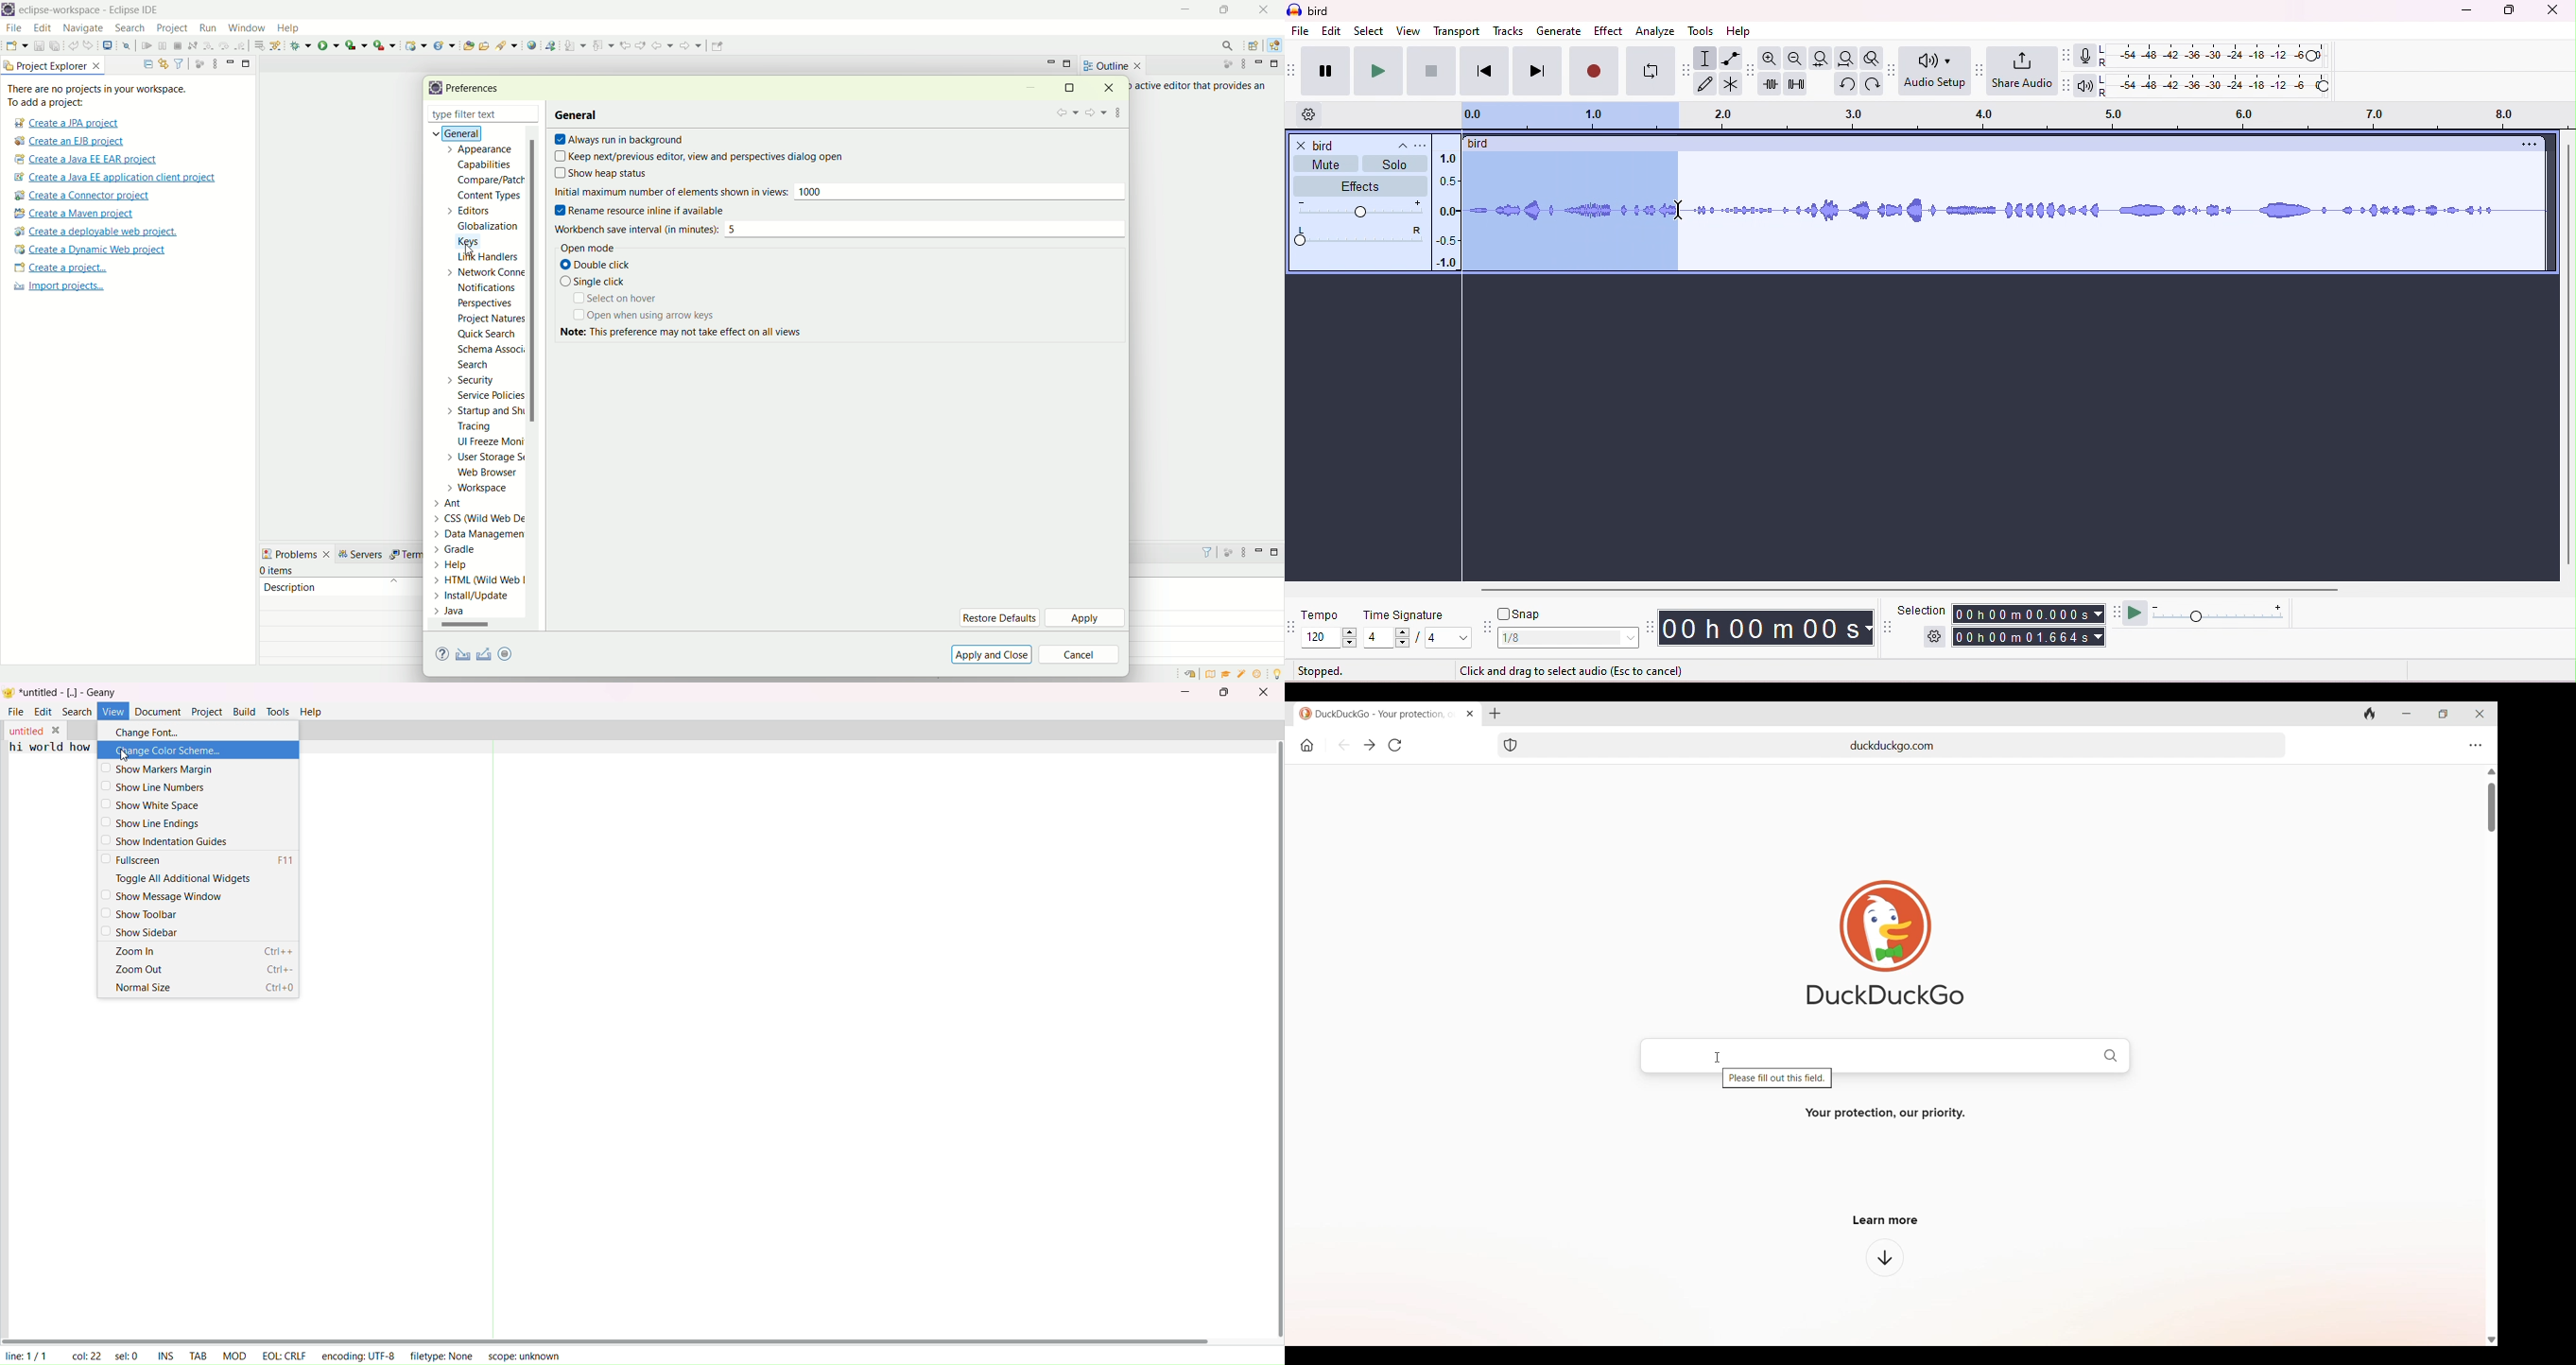 The width and height of the screenshot is (2576, 1372). I want to click on open type, so click(468, 45).